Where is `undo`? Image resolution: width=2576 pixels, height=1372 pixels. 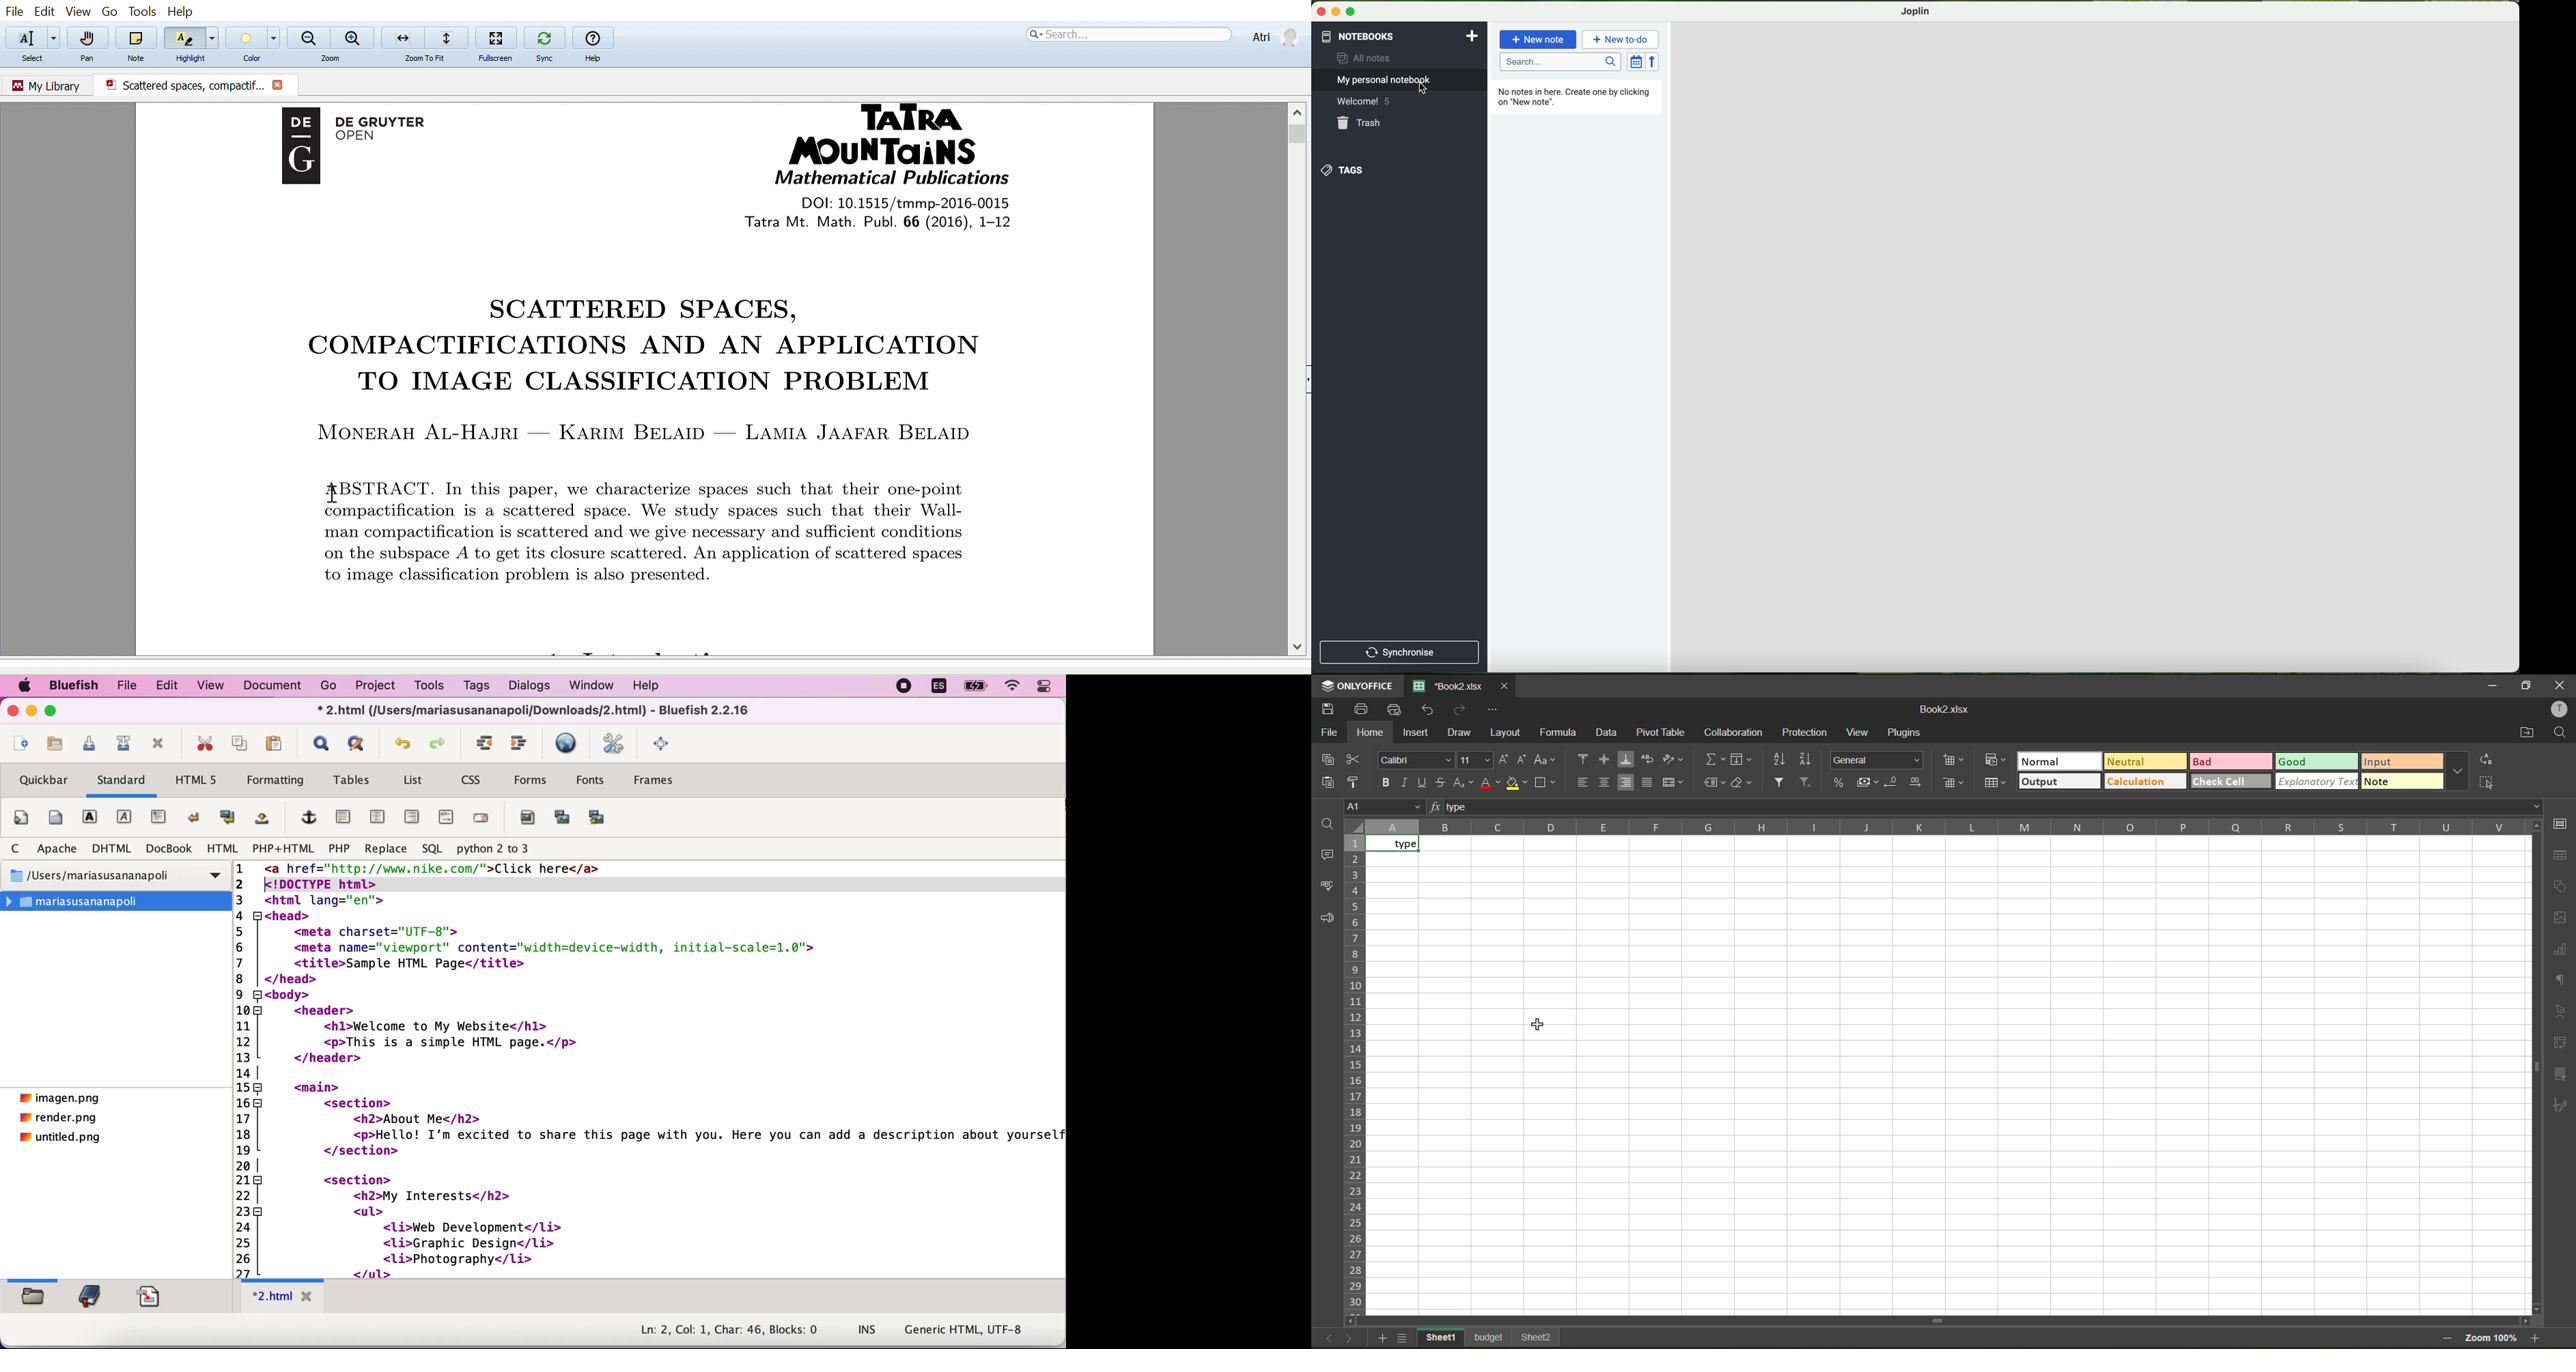 undo is located at coordinates (1426, 711).